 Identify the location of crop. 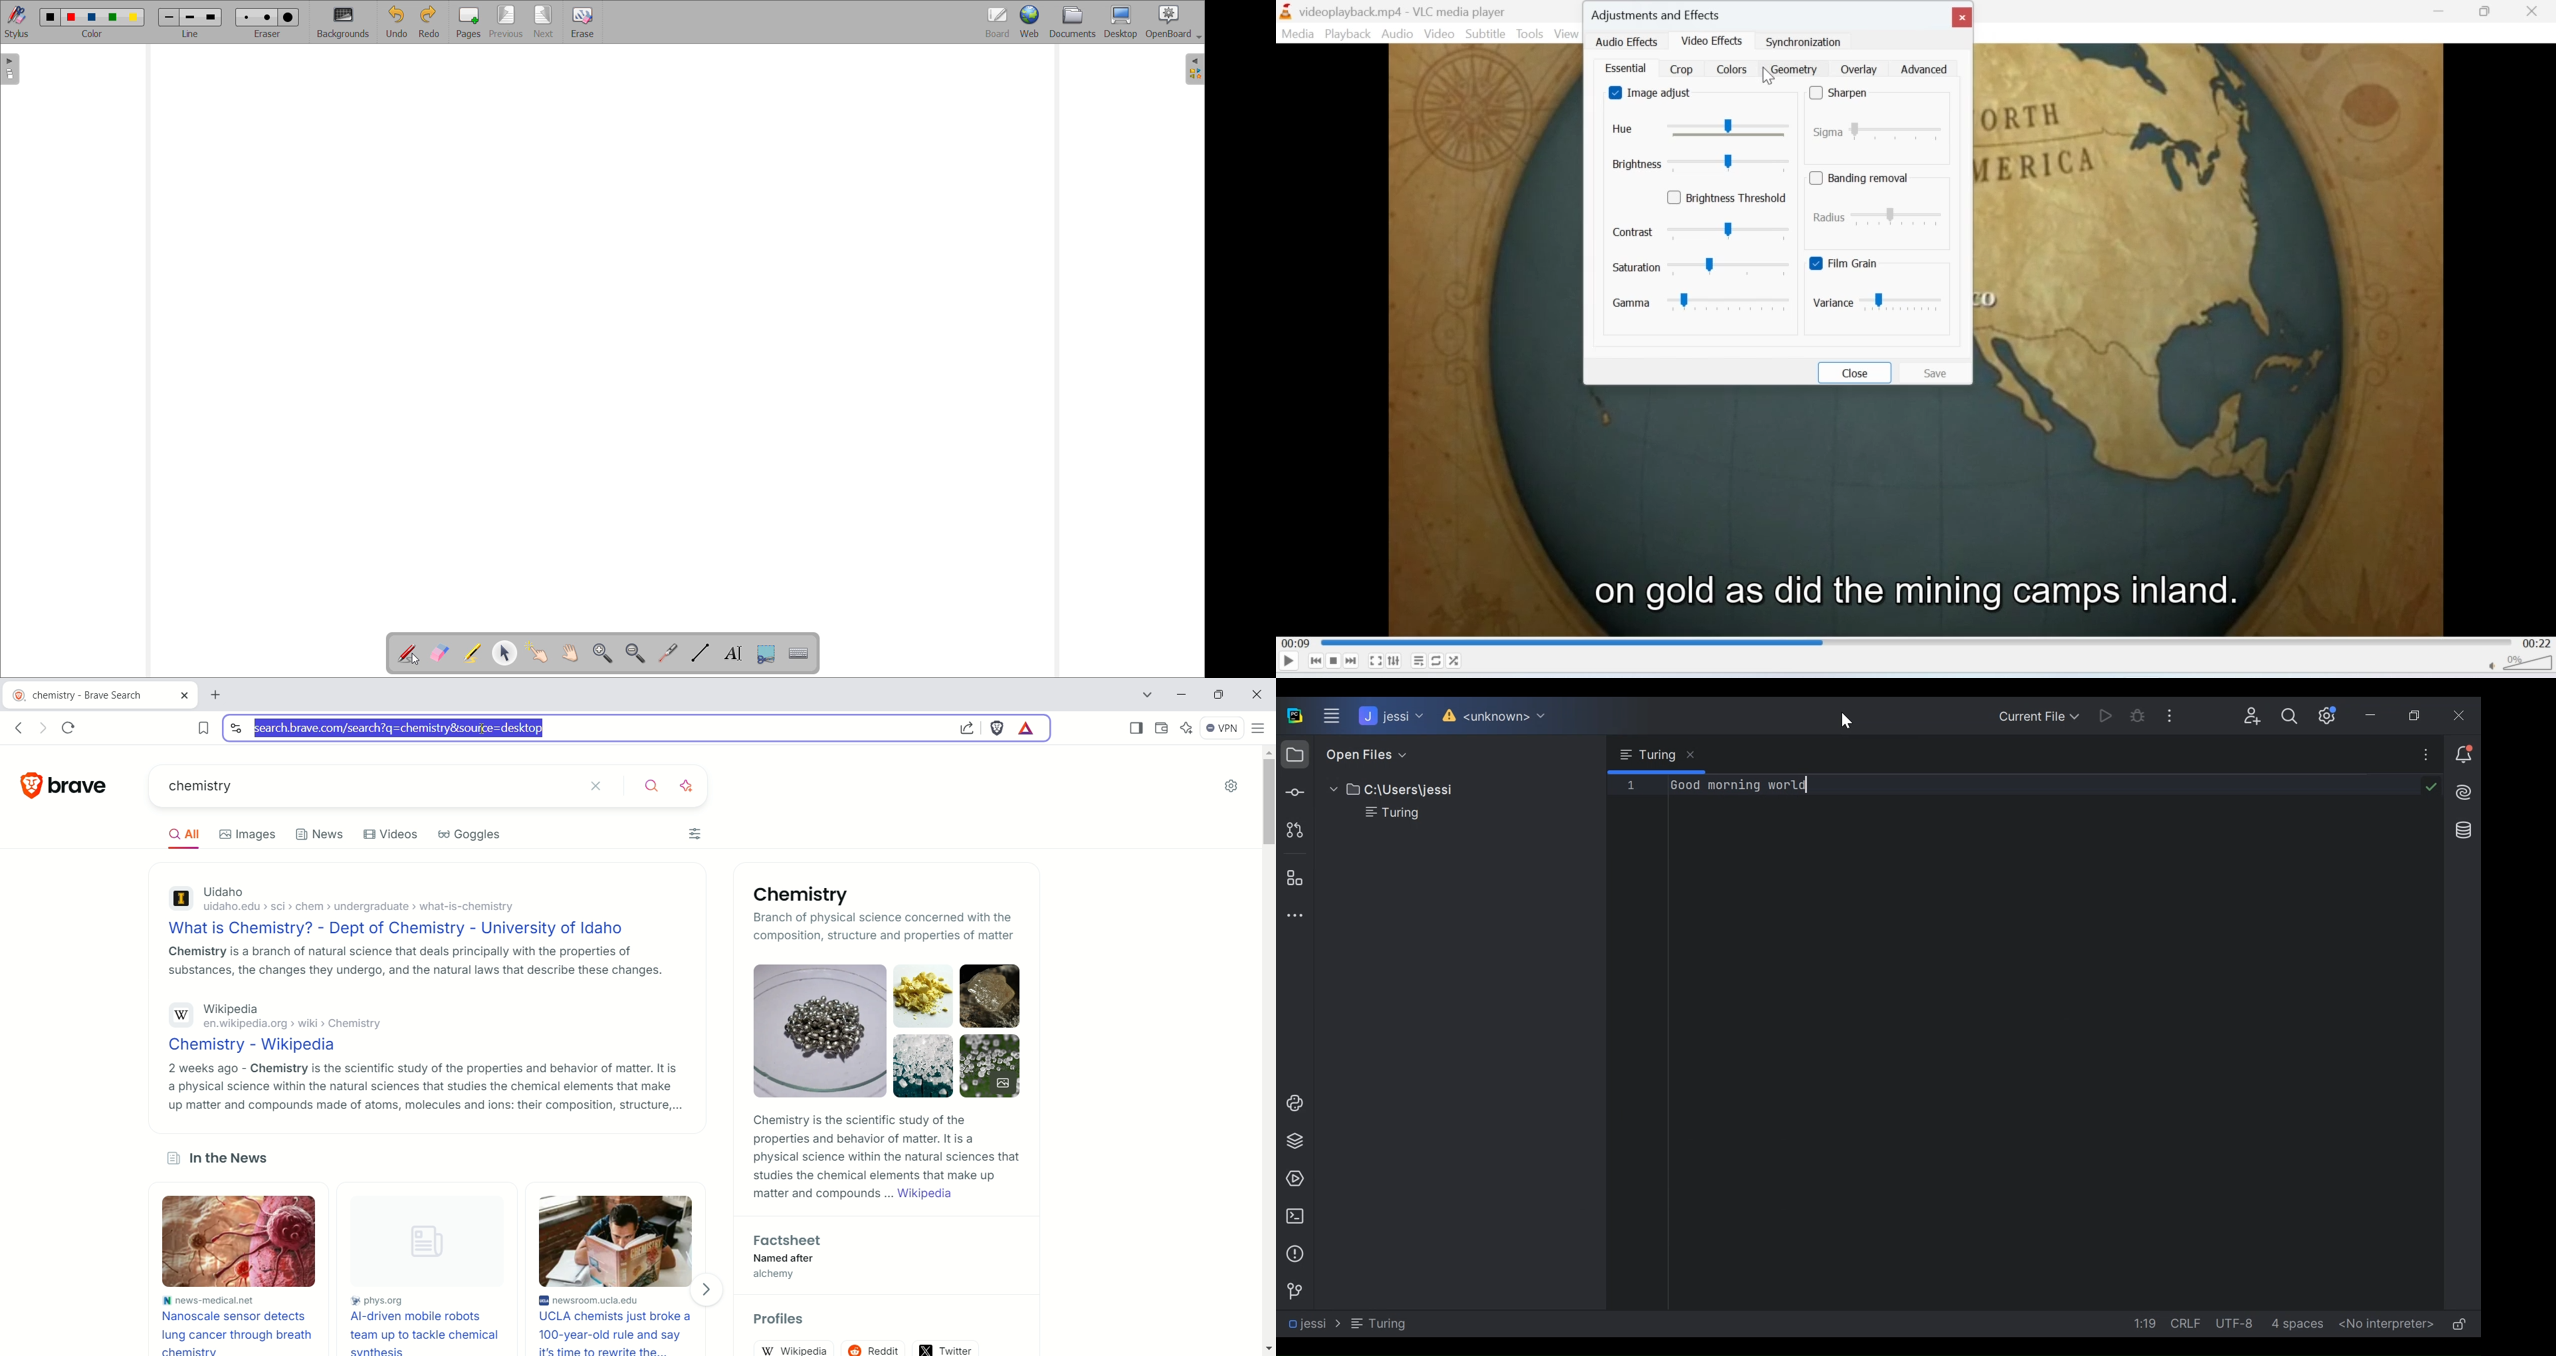
(1680, 69).